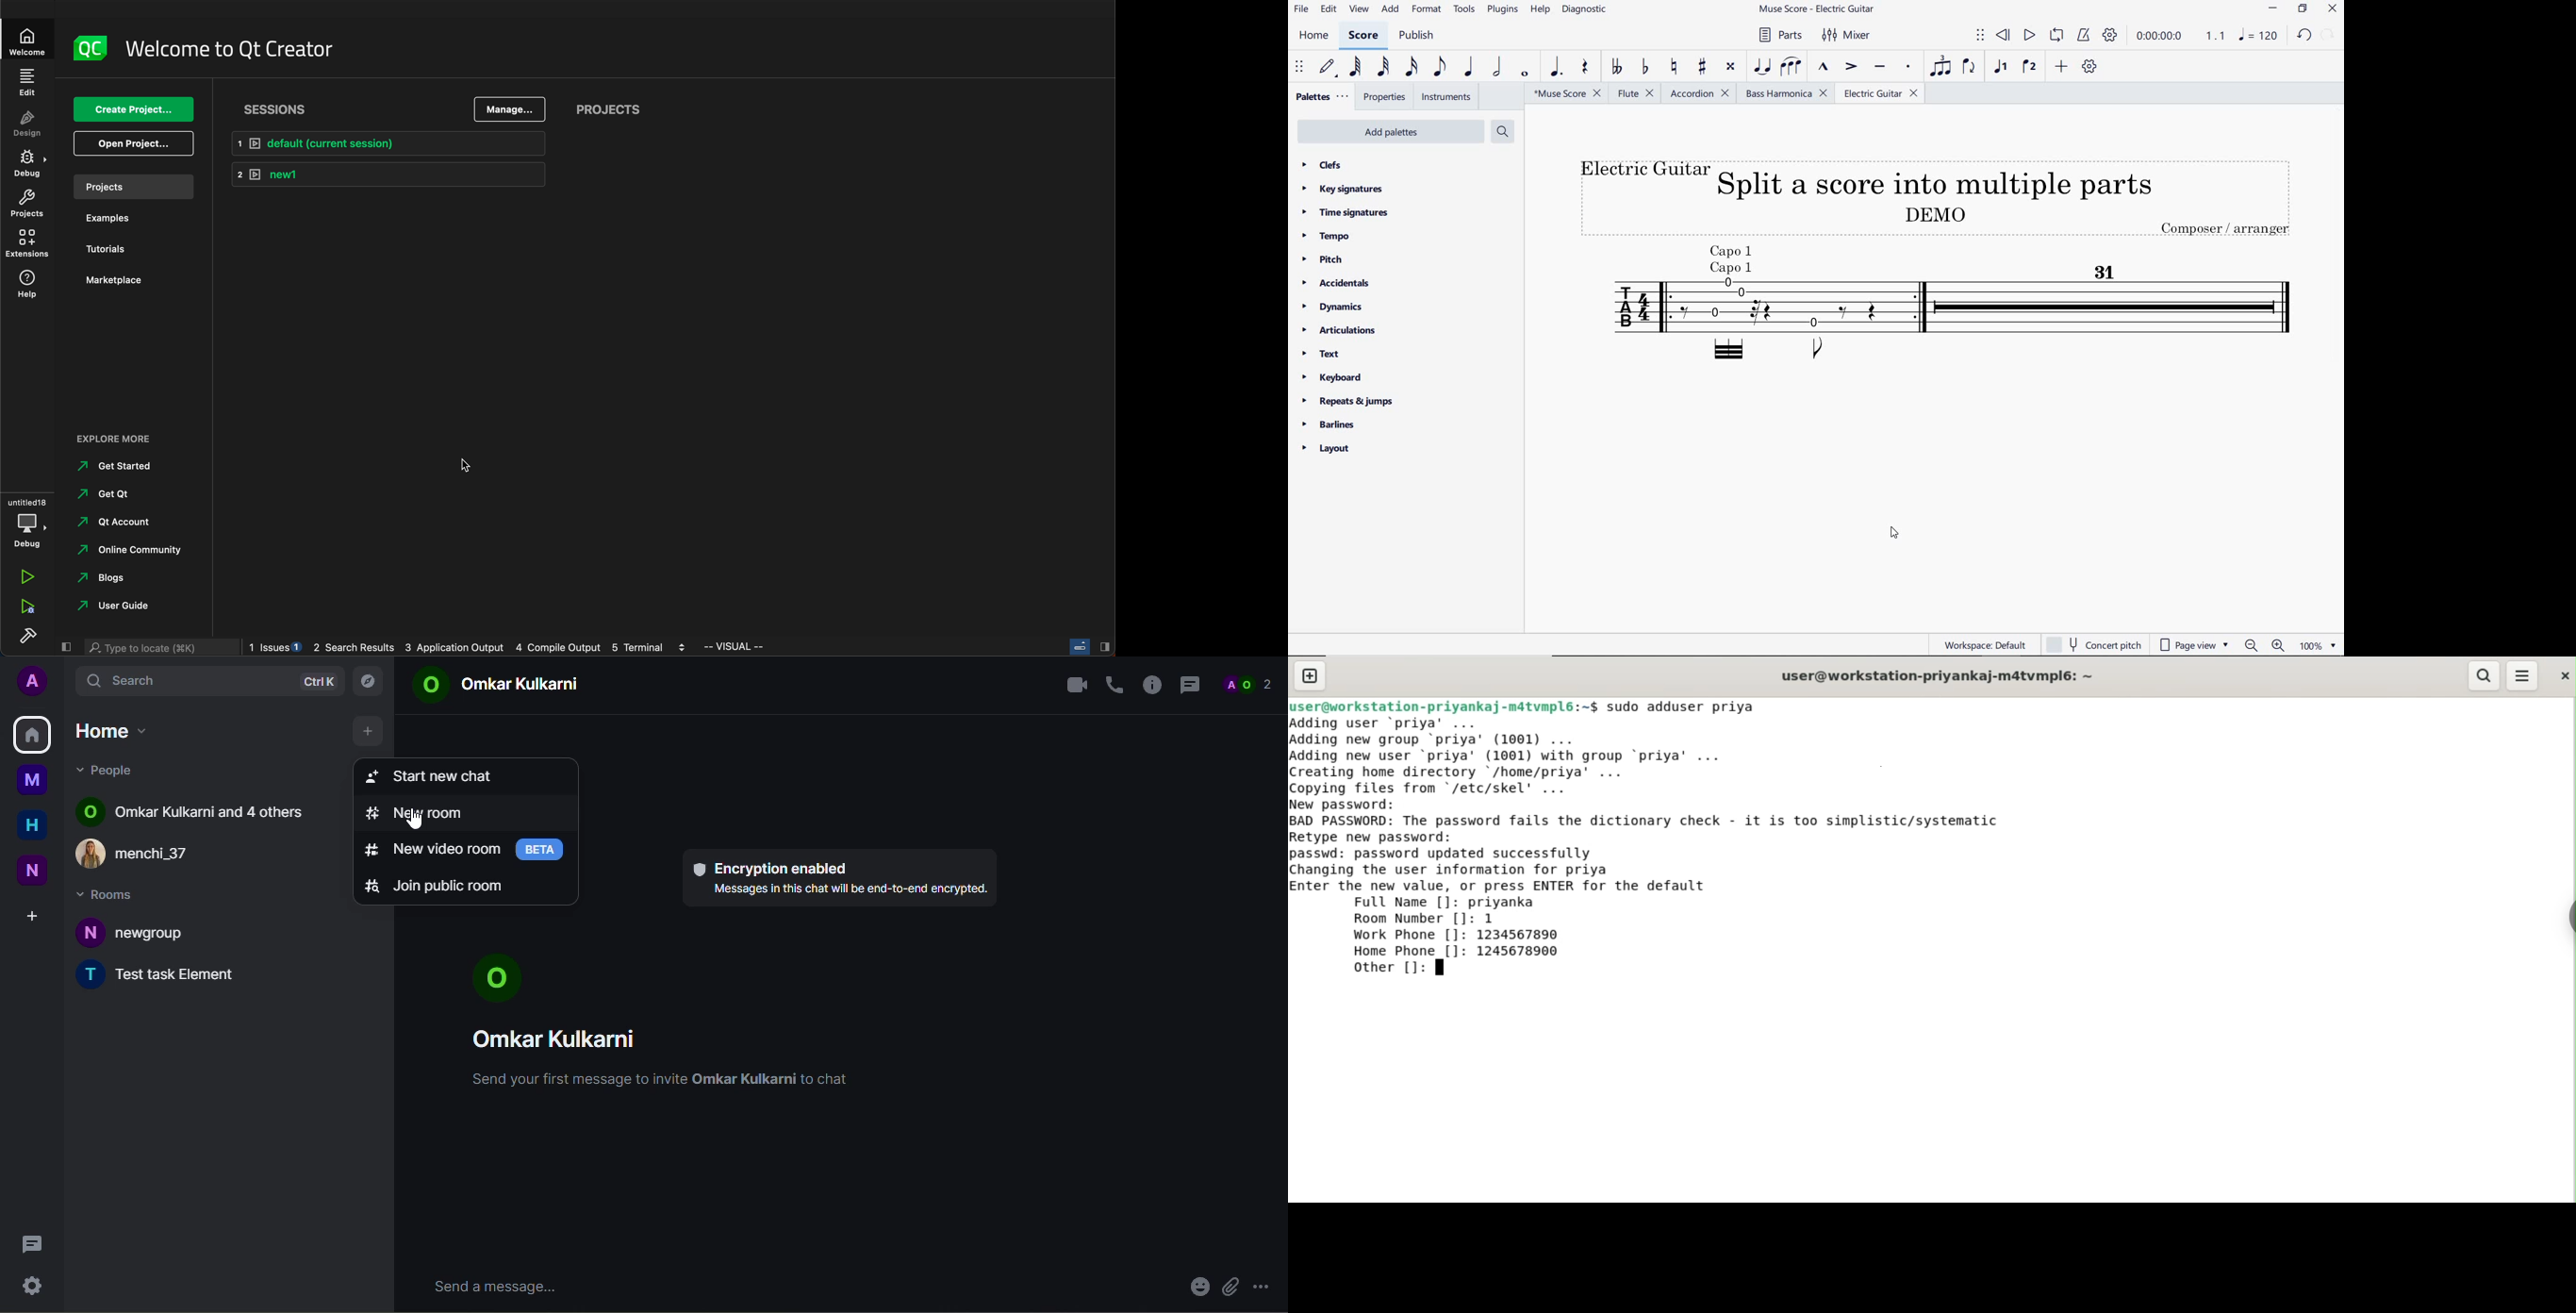 The width and height of the screenshot is (2576, 1316). What do you see at coordinates (1465, 9) in the screenshot?
I see `tools` at bounding box center [1465, 9].